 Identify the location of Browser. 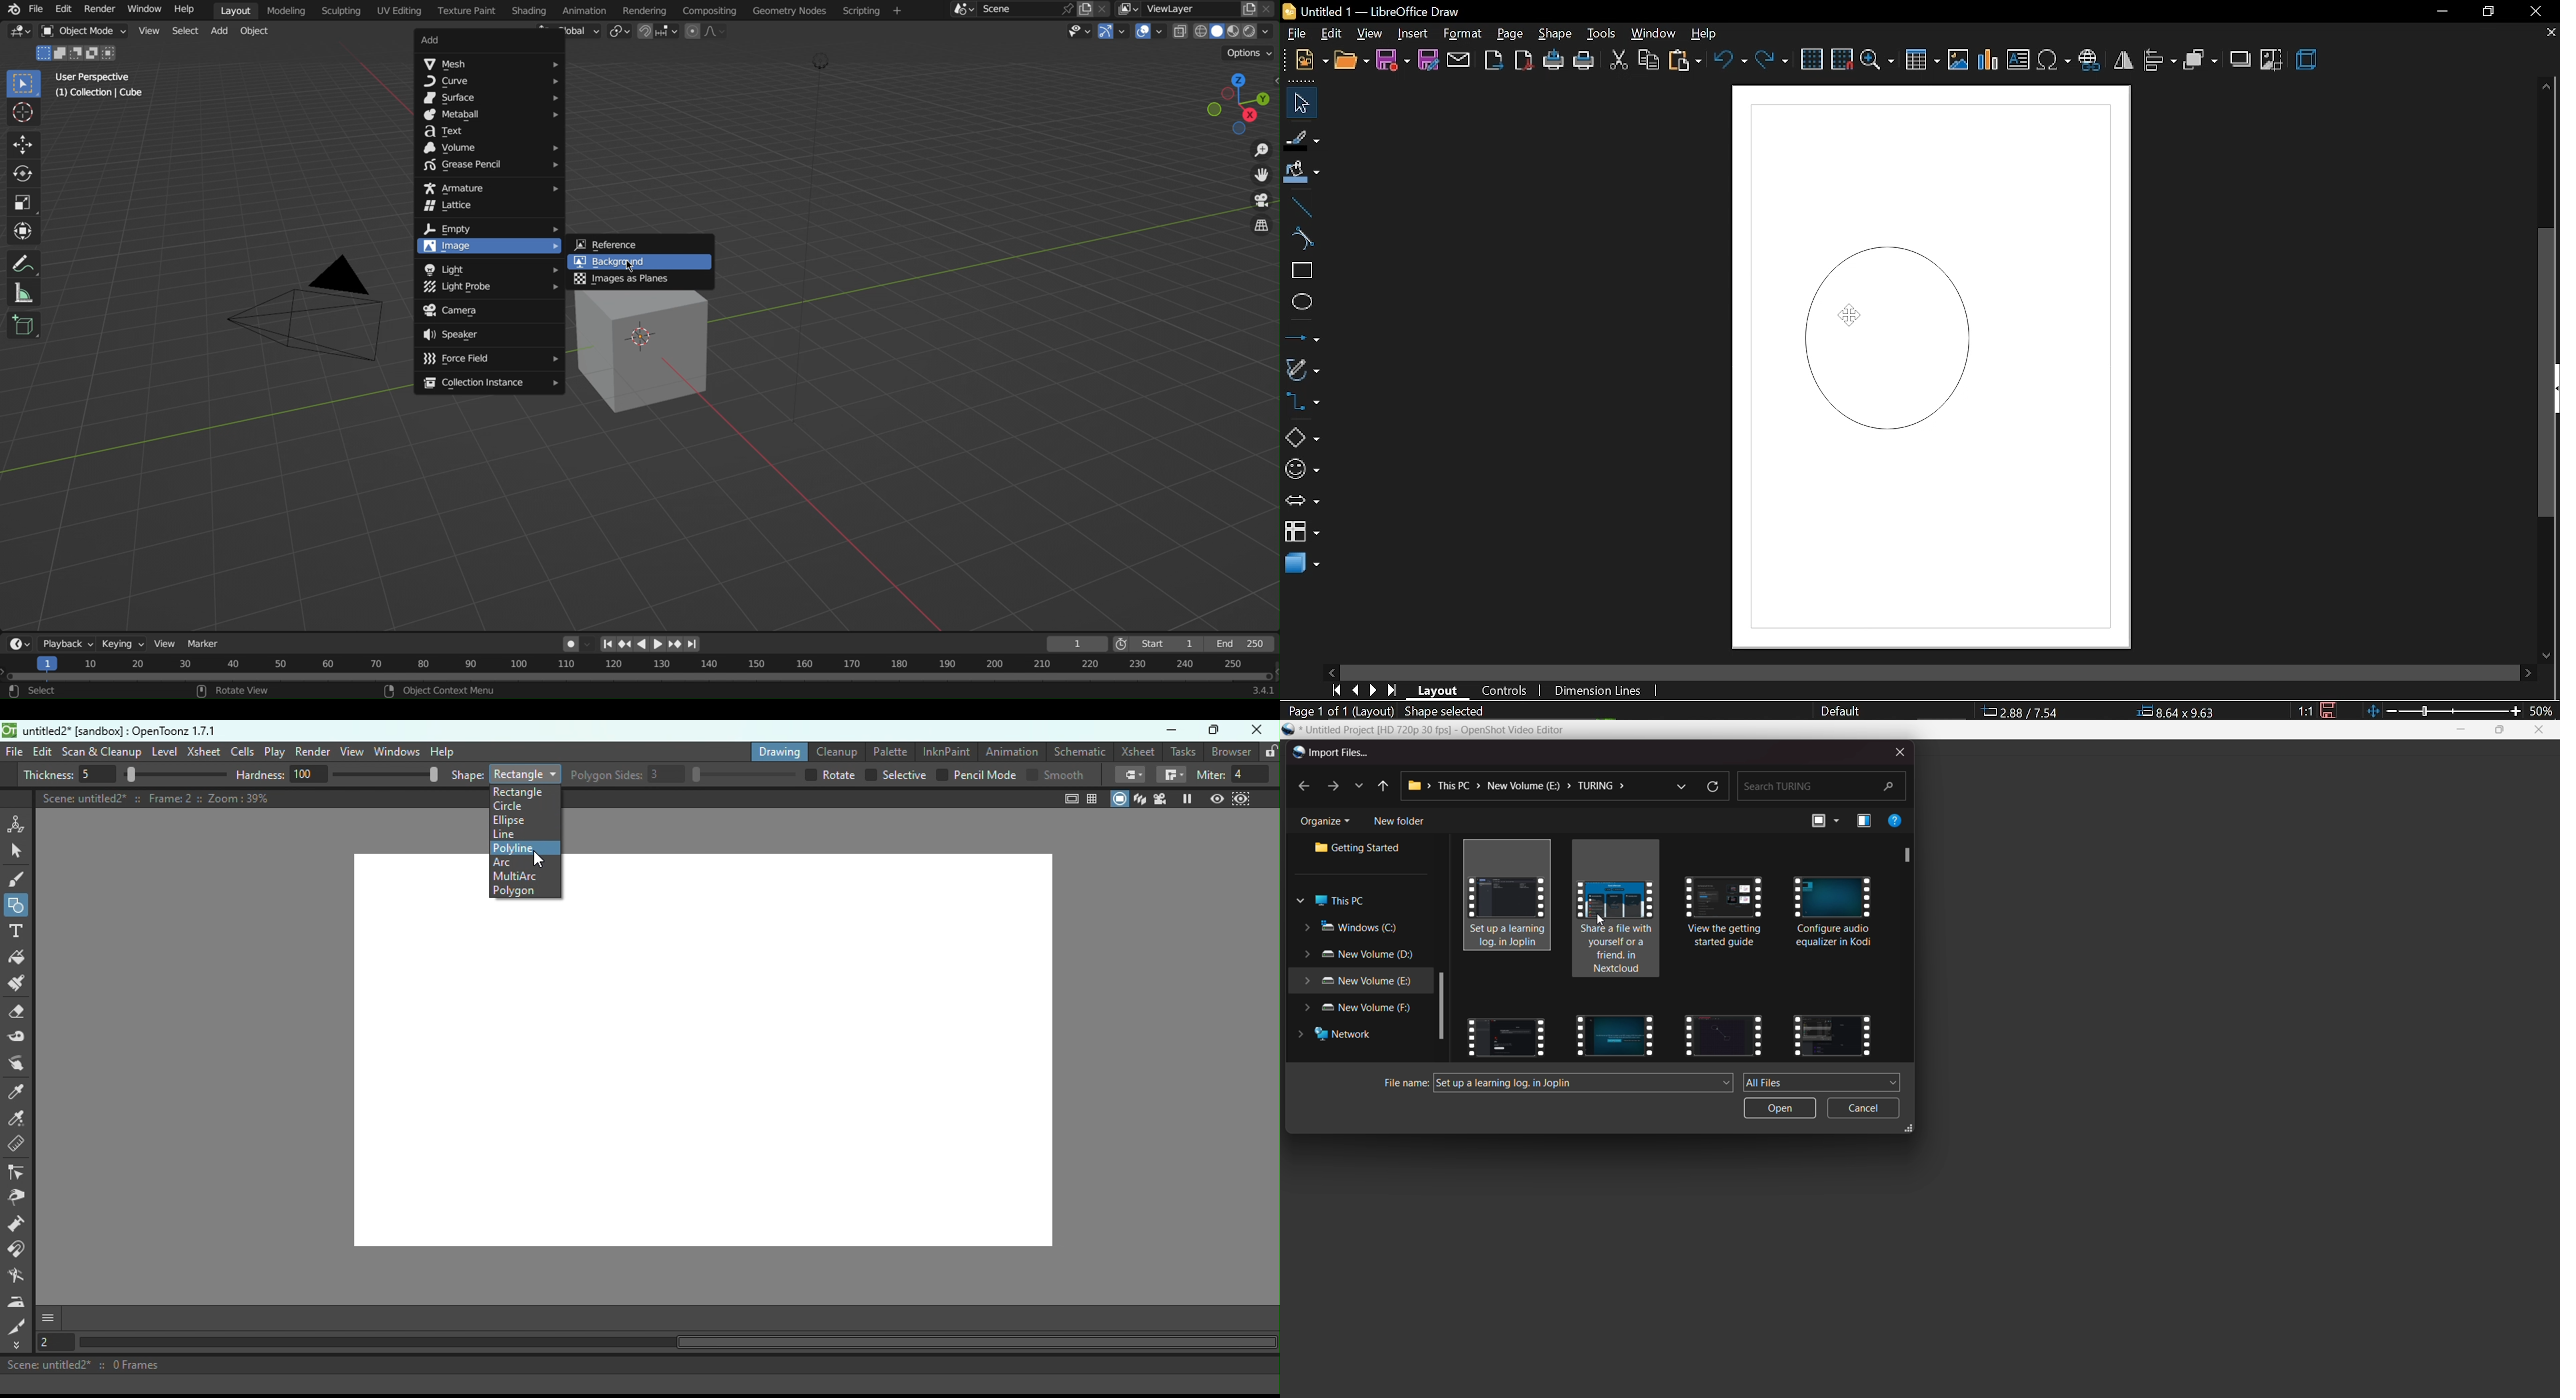
(1232, 752).